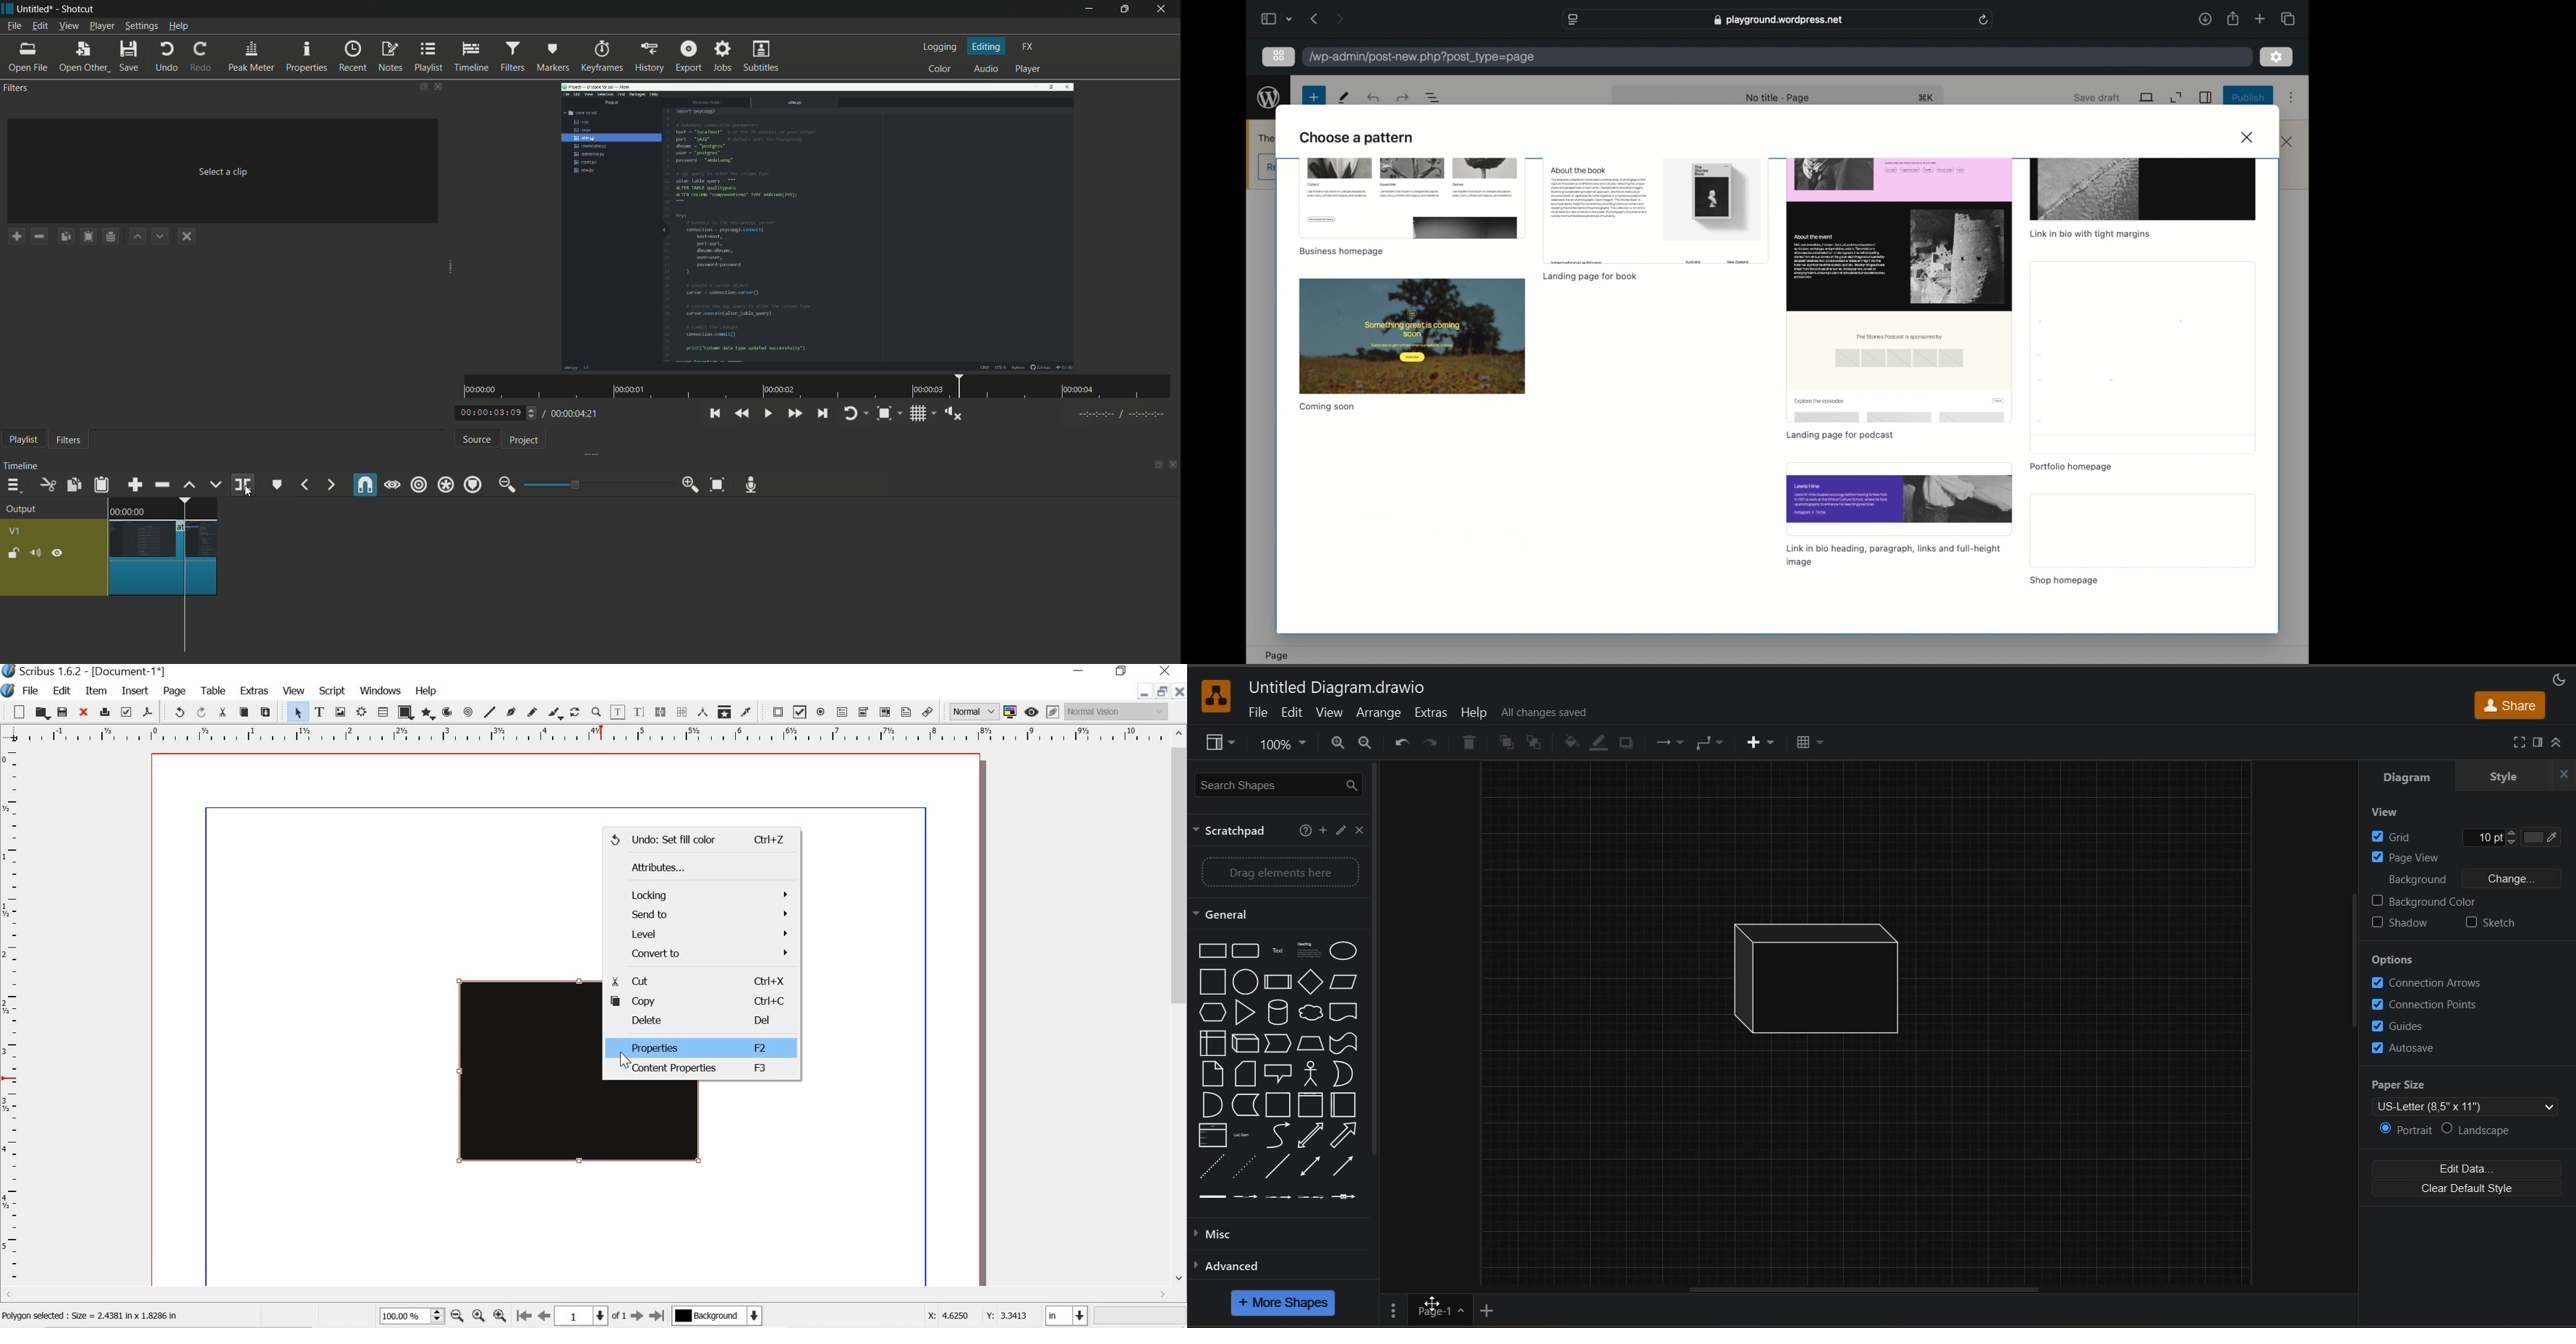  What do you see at coordinates (138, 236) in the screenshot?
I see `move filter up` at bounding box center [138, 236].